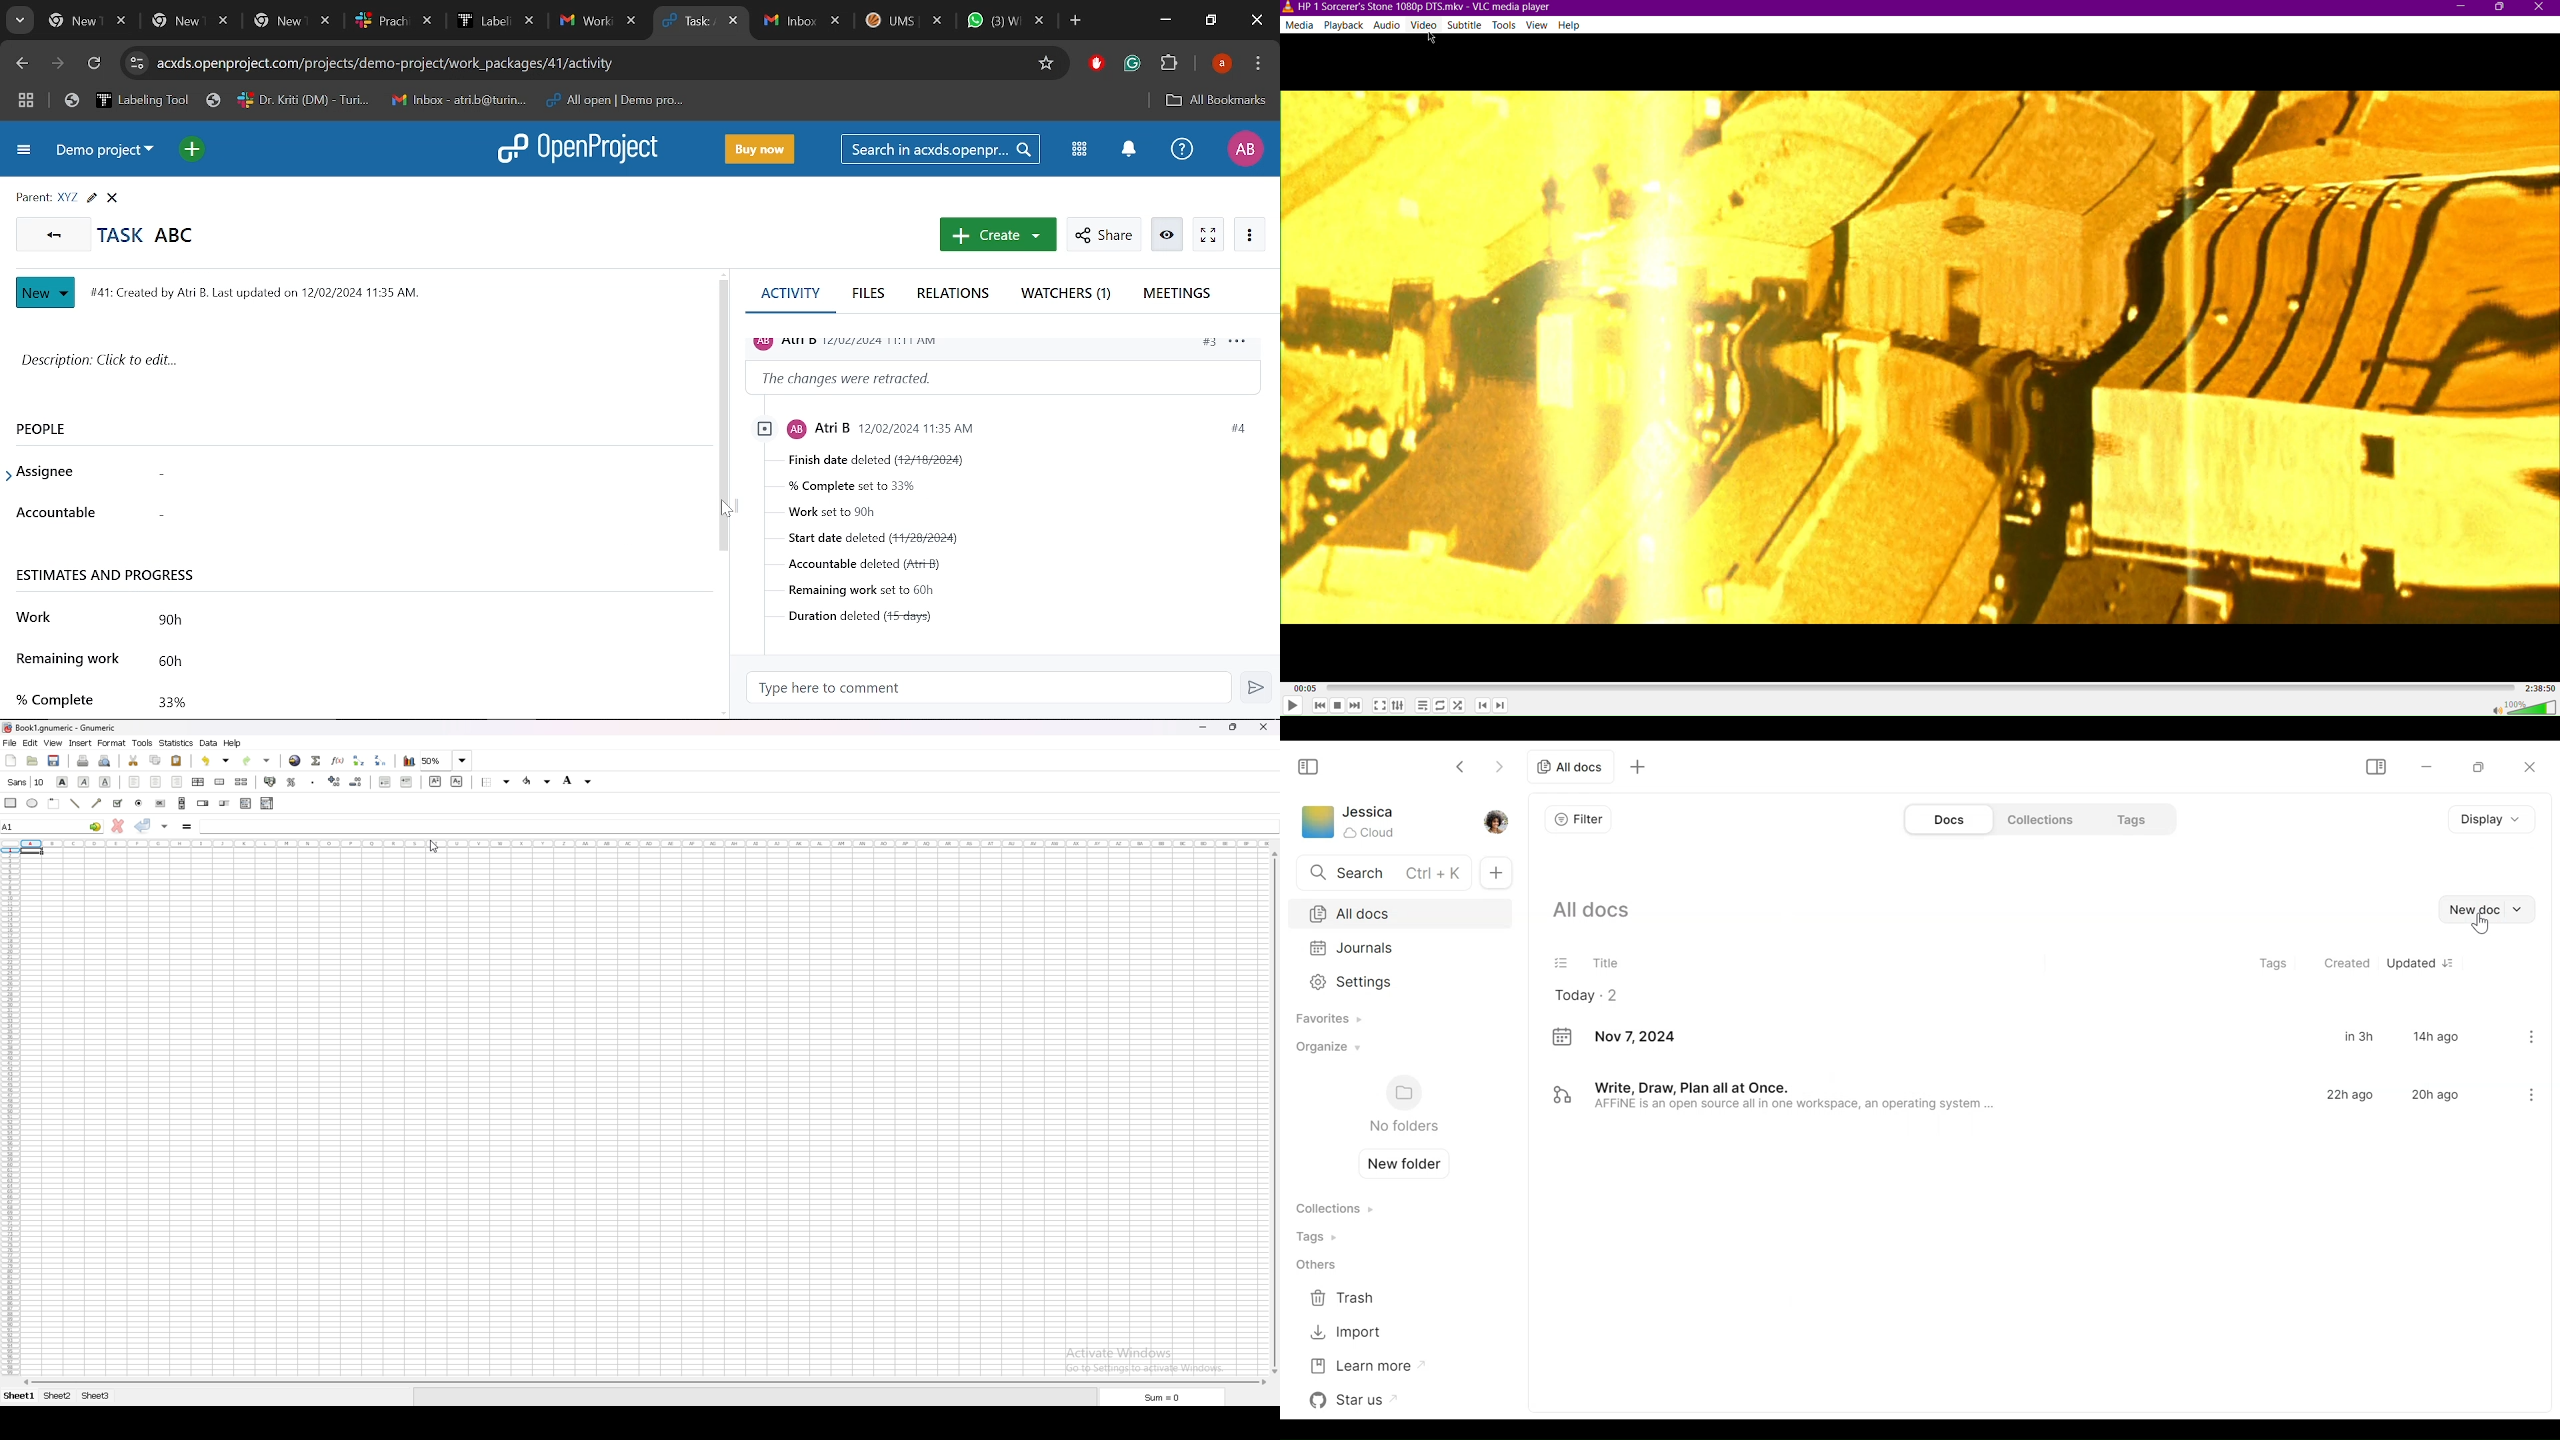 The image size is (2576, 1456). Describe the element at coordinates (177, 743) in the screenshot. I see `statistics` at that location.